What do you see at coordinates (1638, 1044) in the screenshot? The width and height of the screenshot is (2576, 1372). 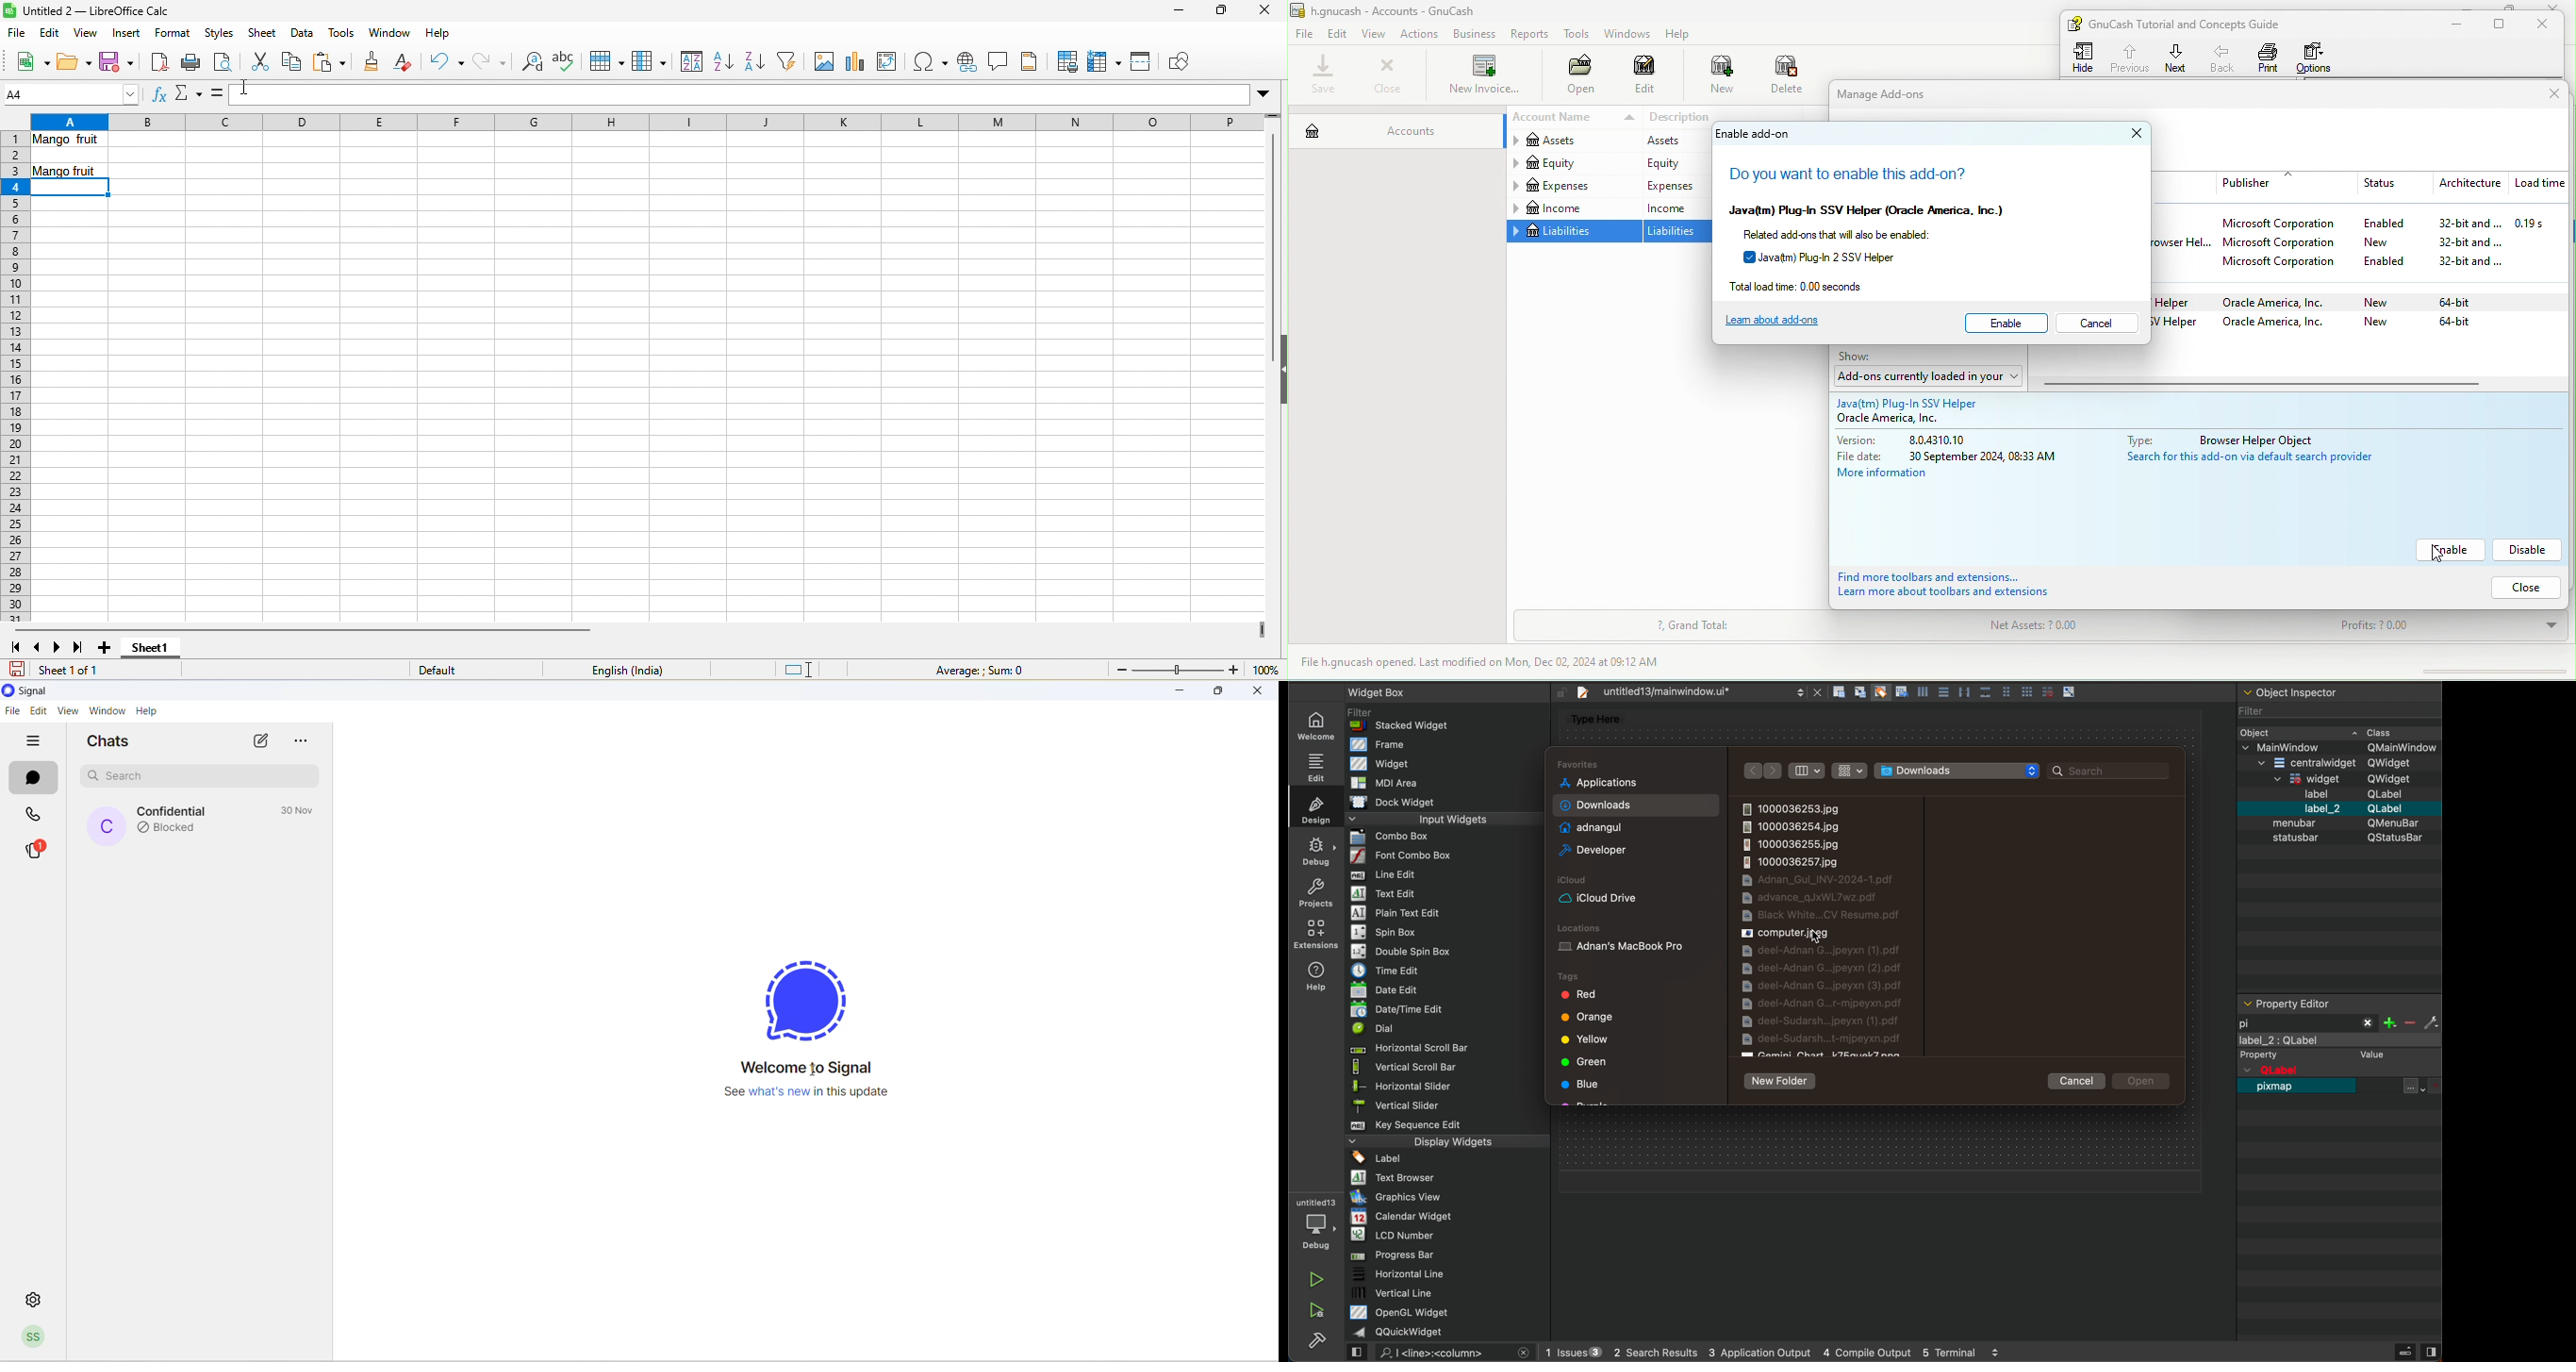 I see `tags` at bounding box center [1638, 1044].